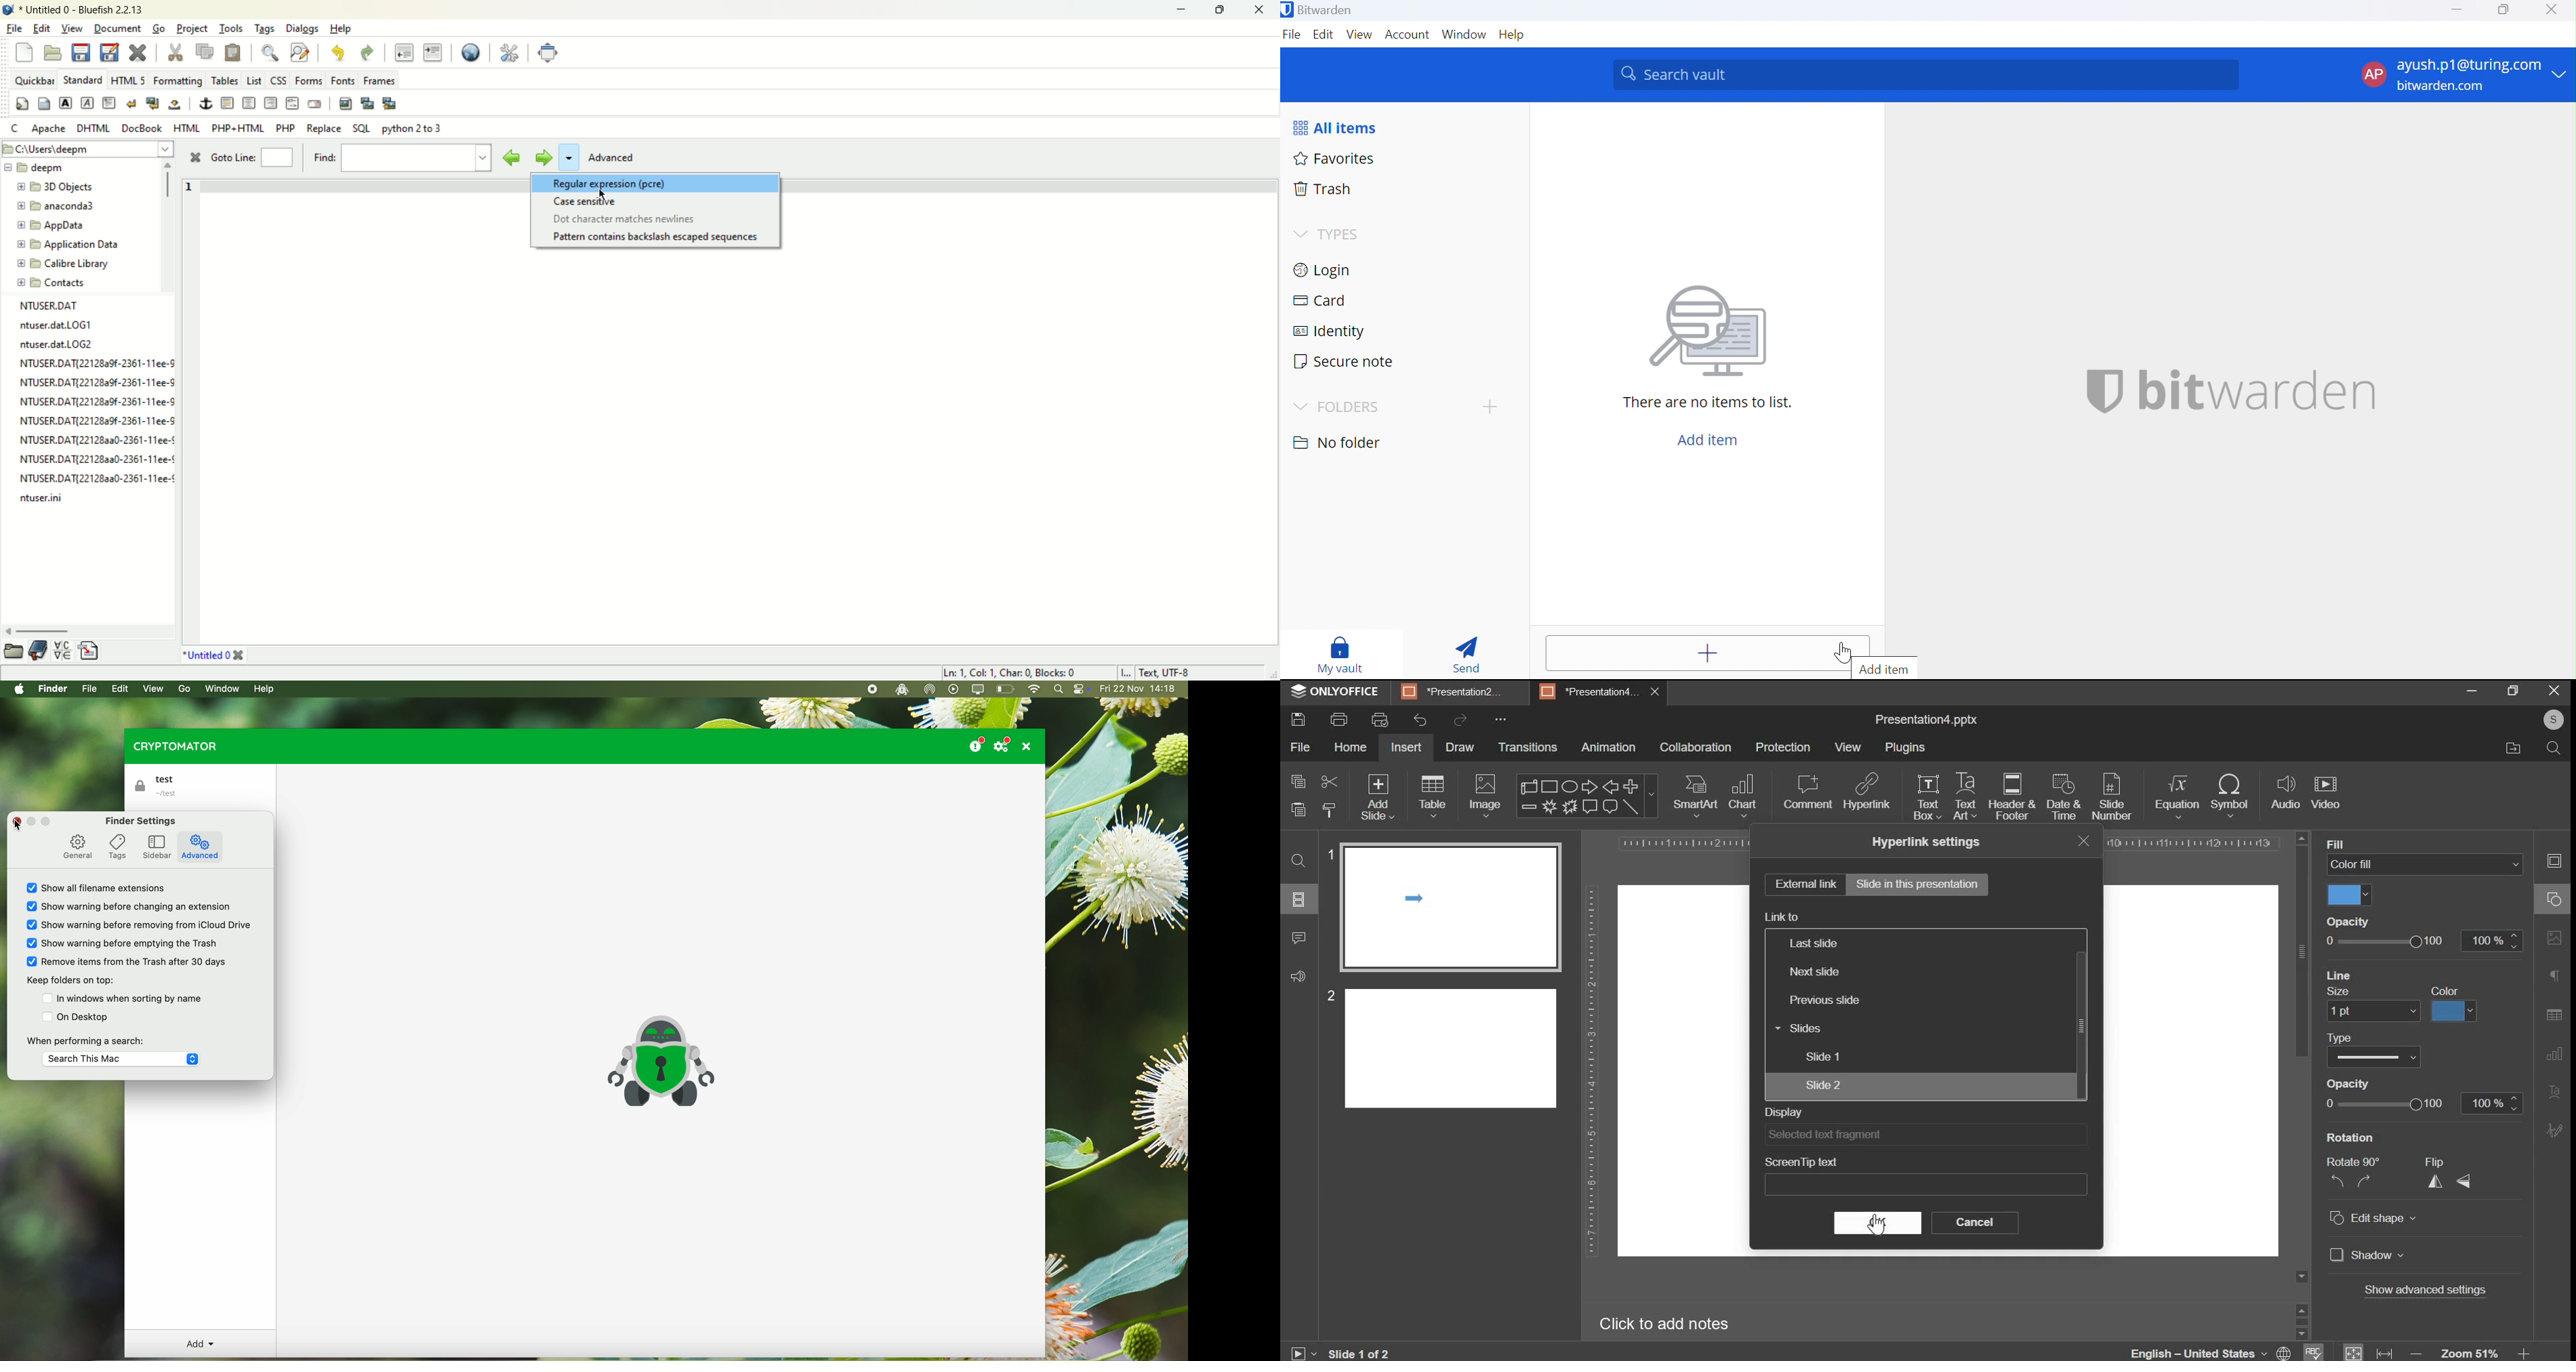 The image size is (2576, 1372). Describe the element at coordinates (2503, 10) in the screenshot. I see `Restore Down` at that location.